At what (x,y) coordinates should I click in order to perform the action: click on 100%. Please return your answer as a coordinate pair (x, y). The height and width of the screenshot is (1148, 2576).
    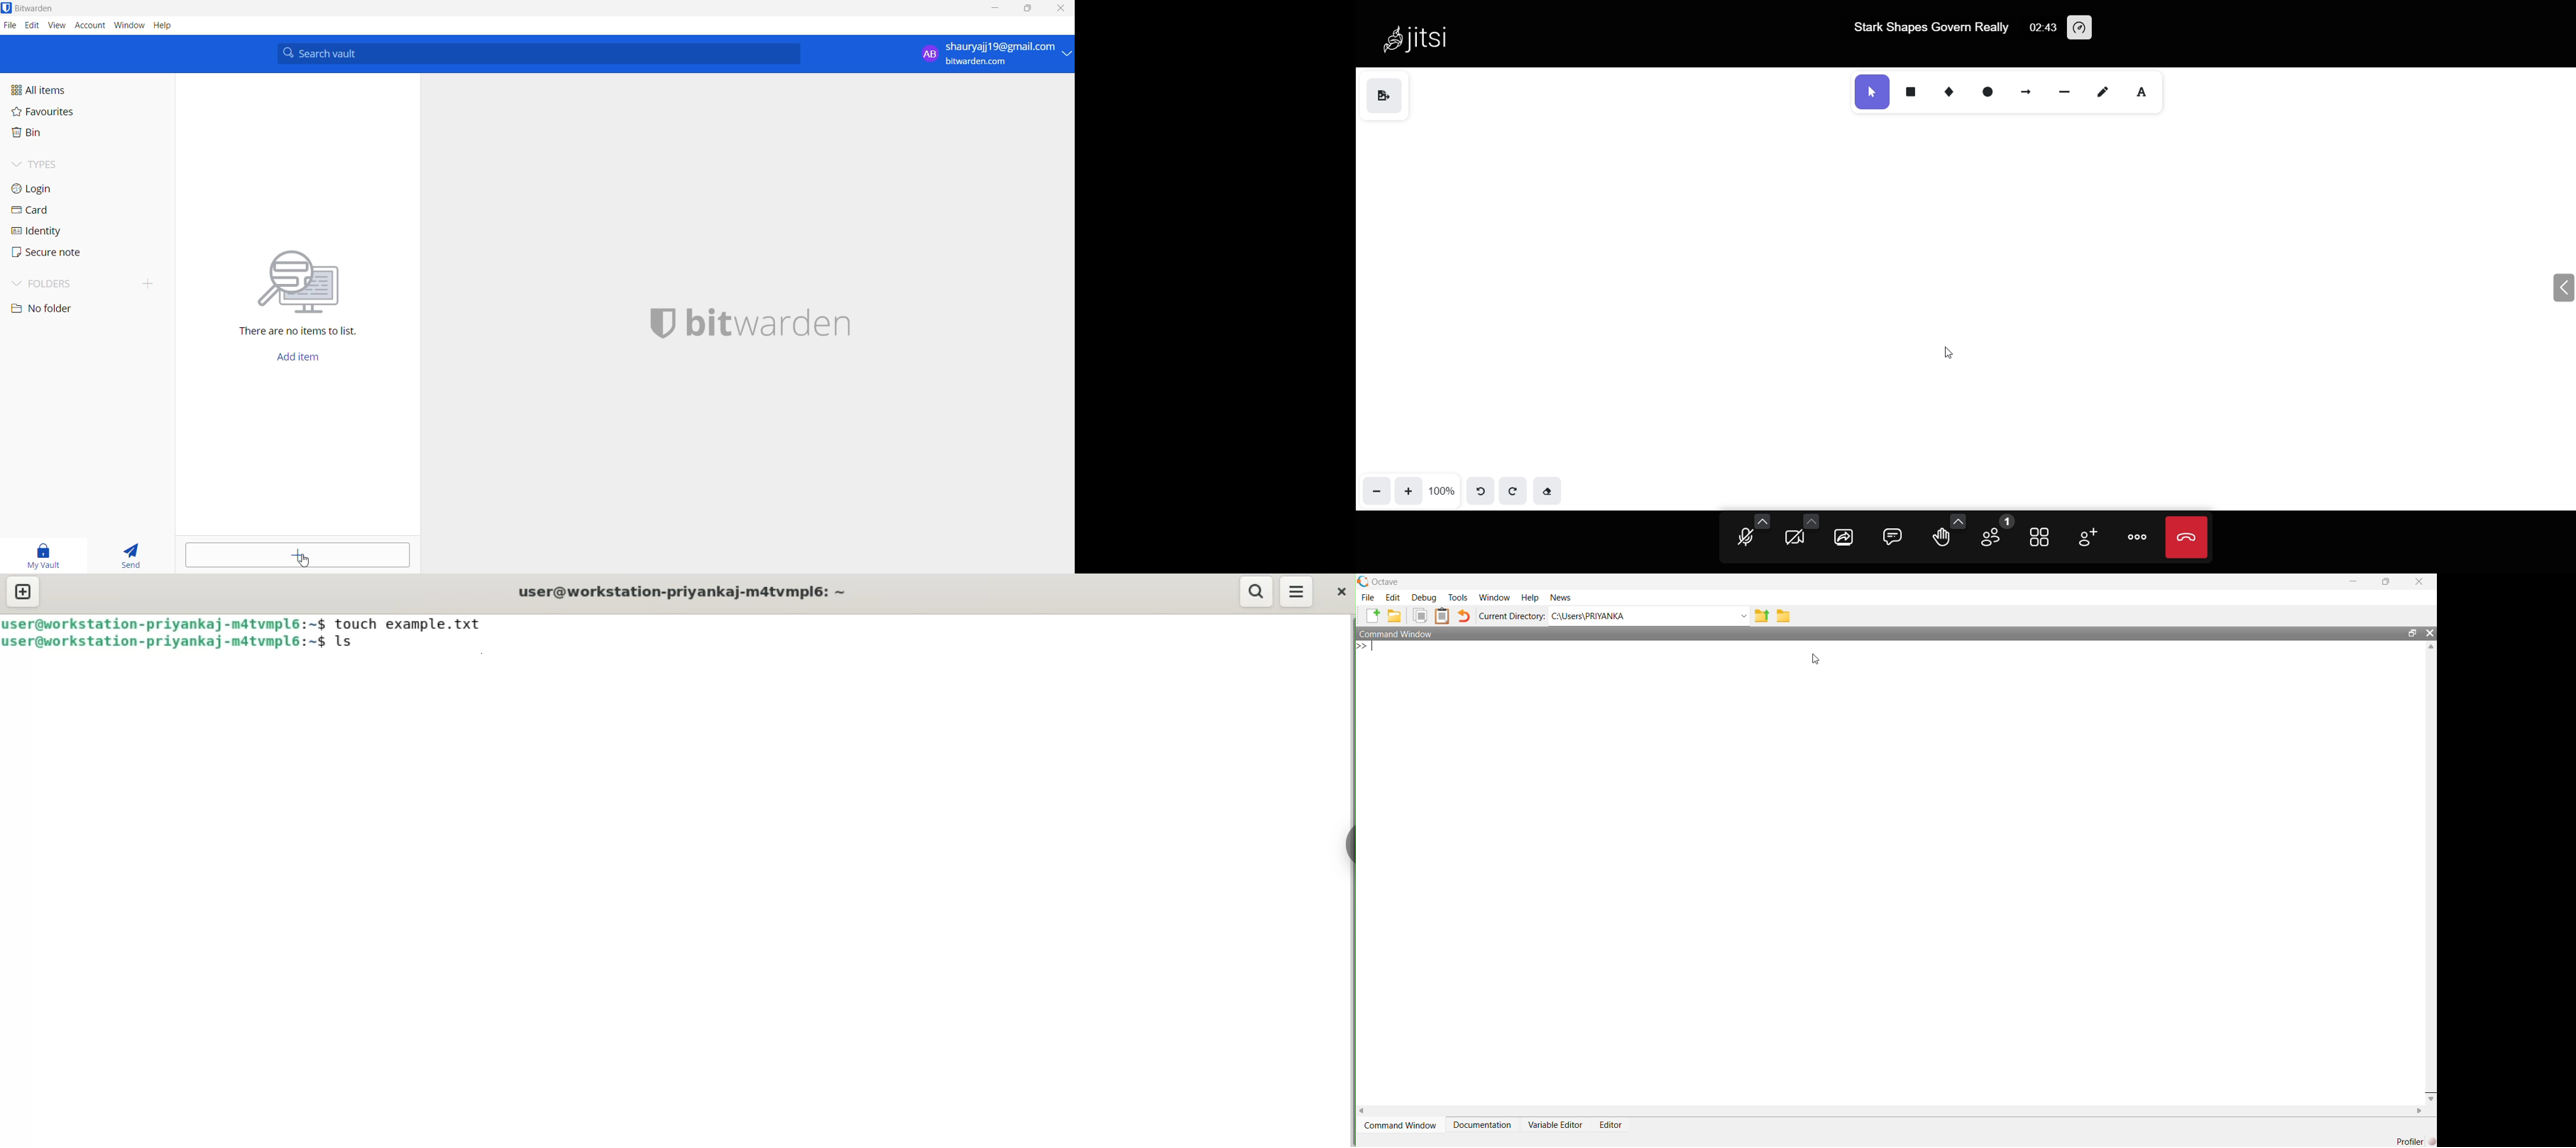
    Looking at the image, I should click on (1442, 490).